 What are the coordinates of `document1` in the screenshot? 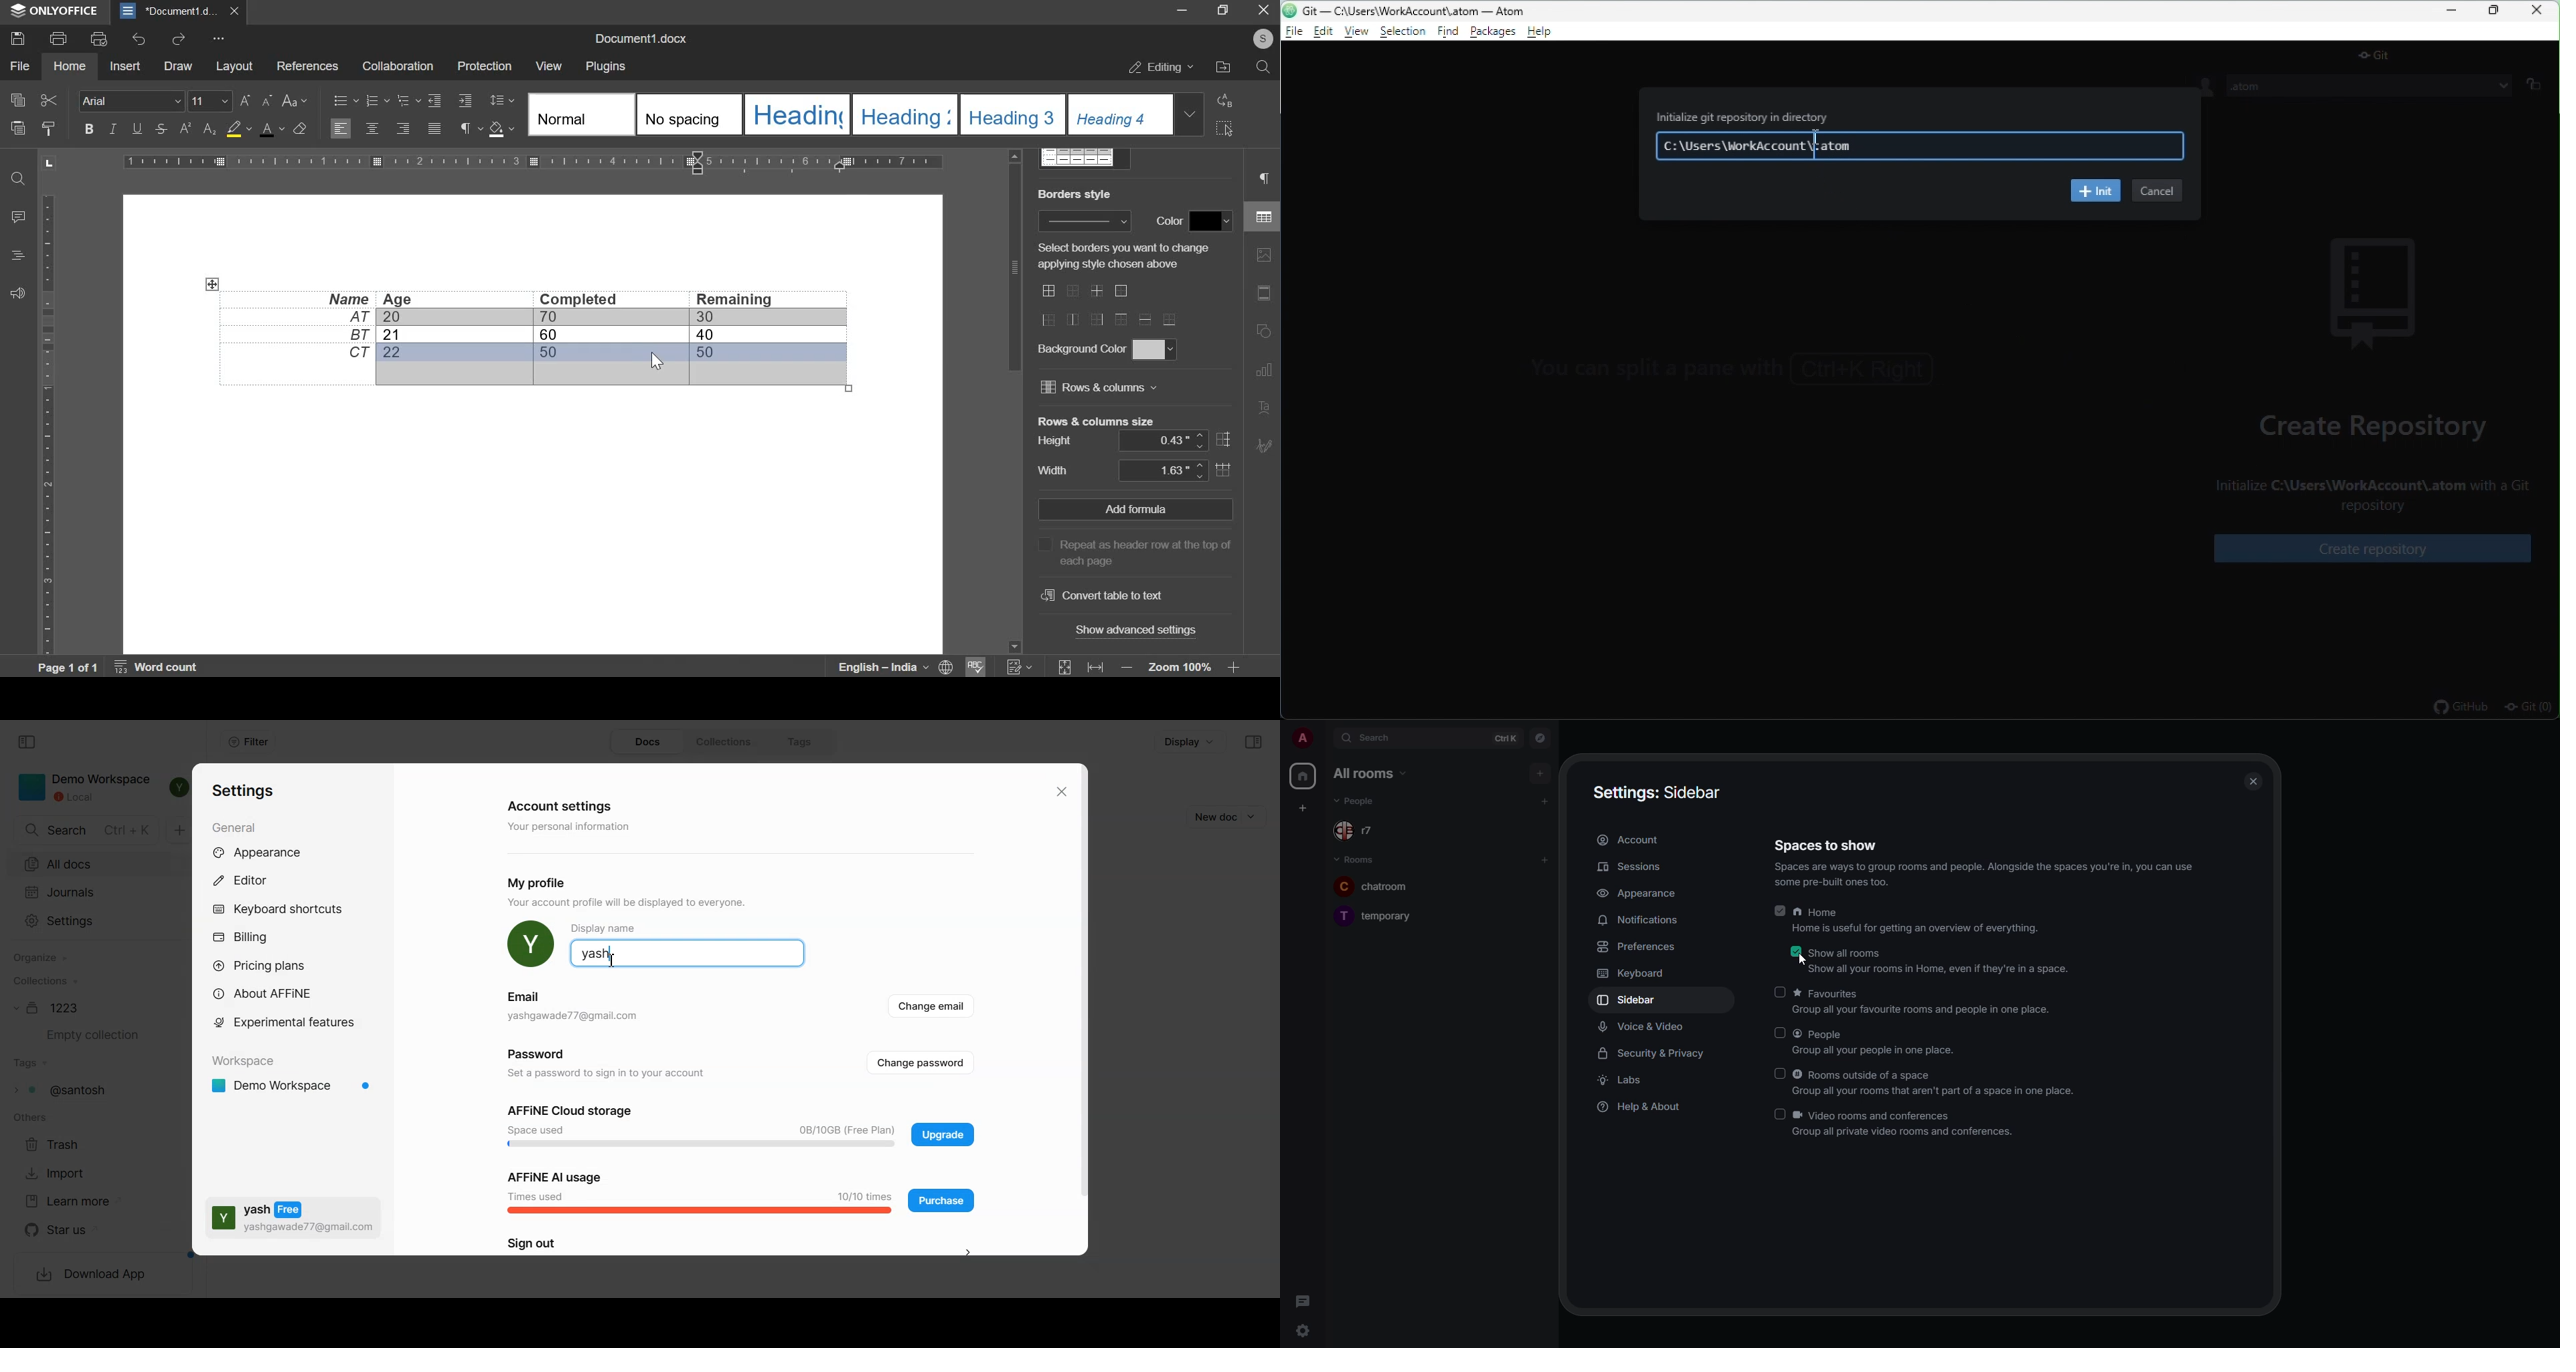 It's located at (179, 11).